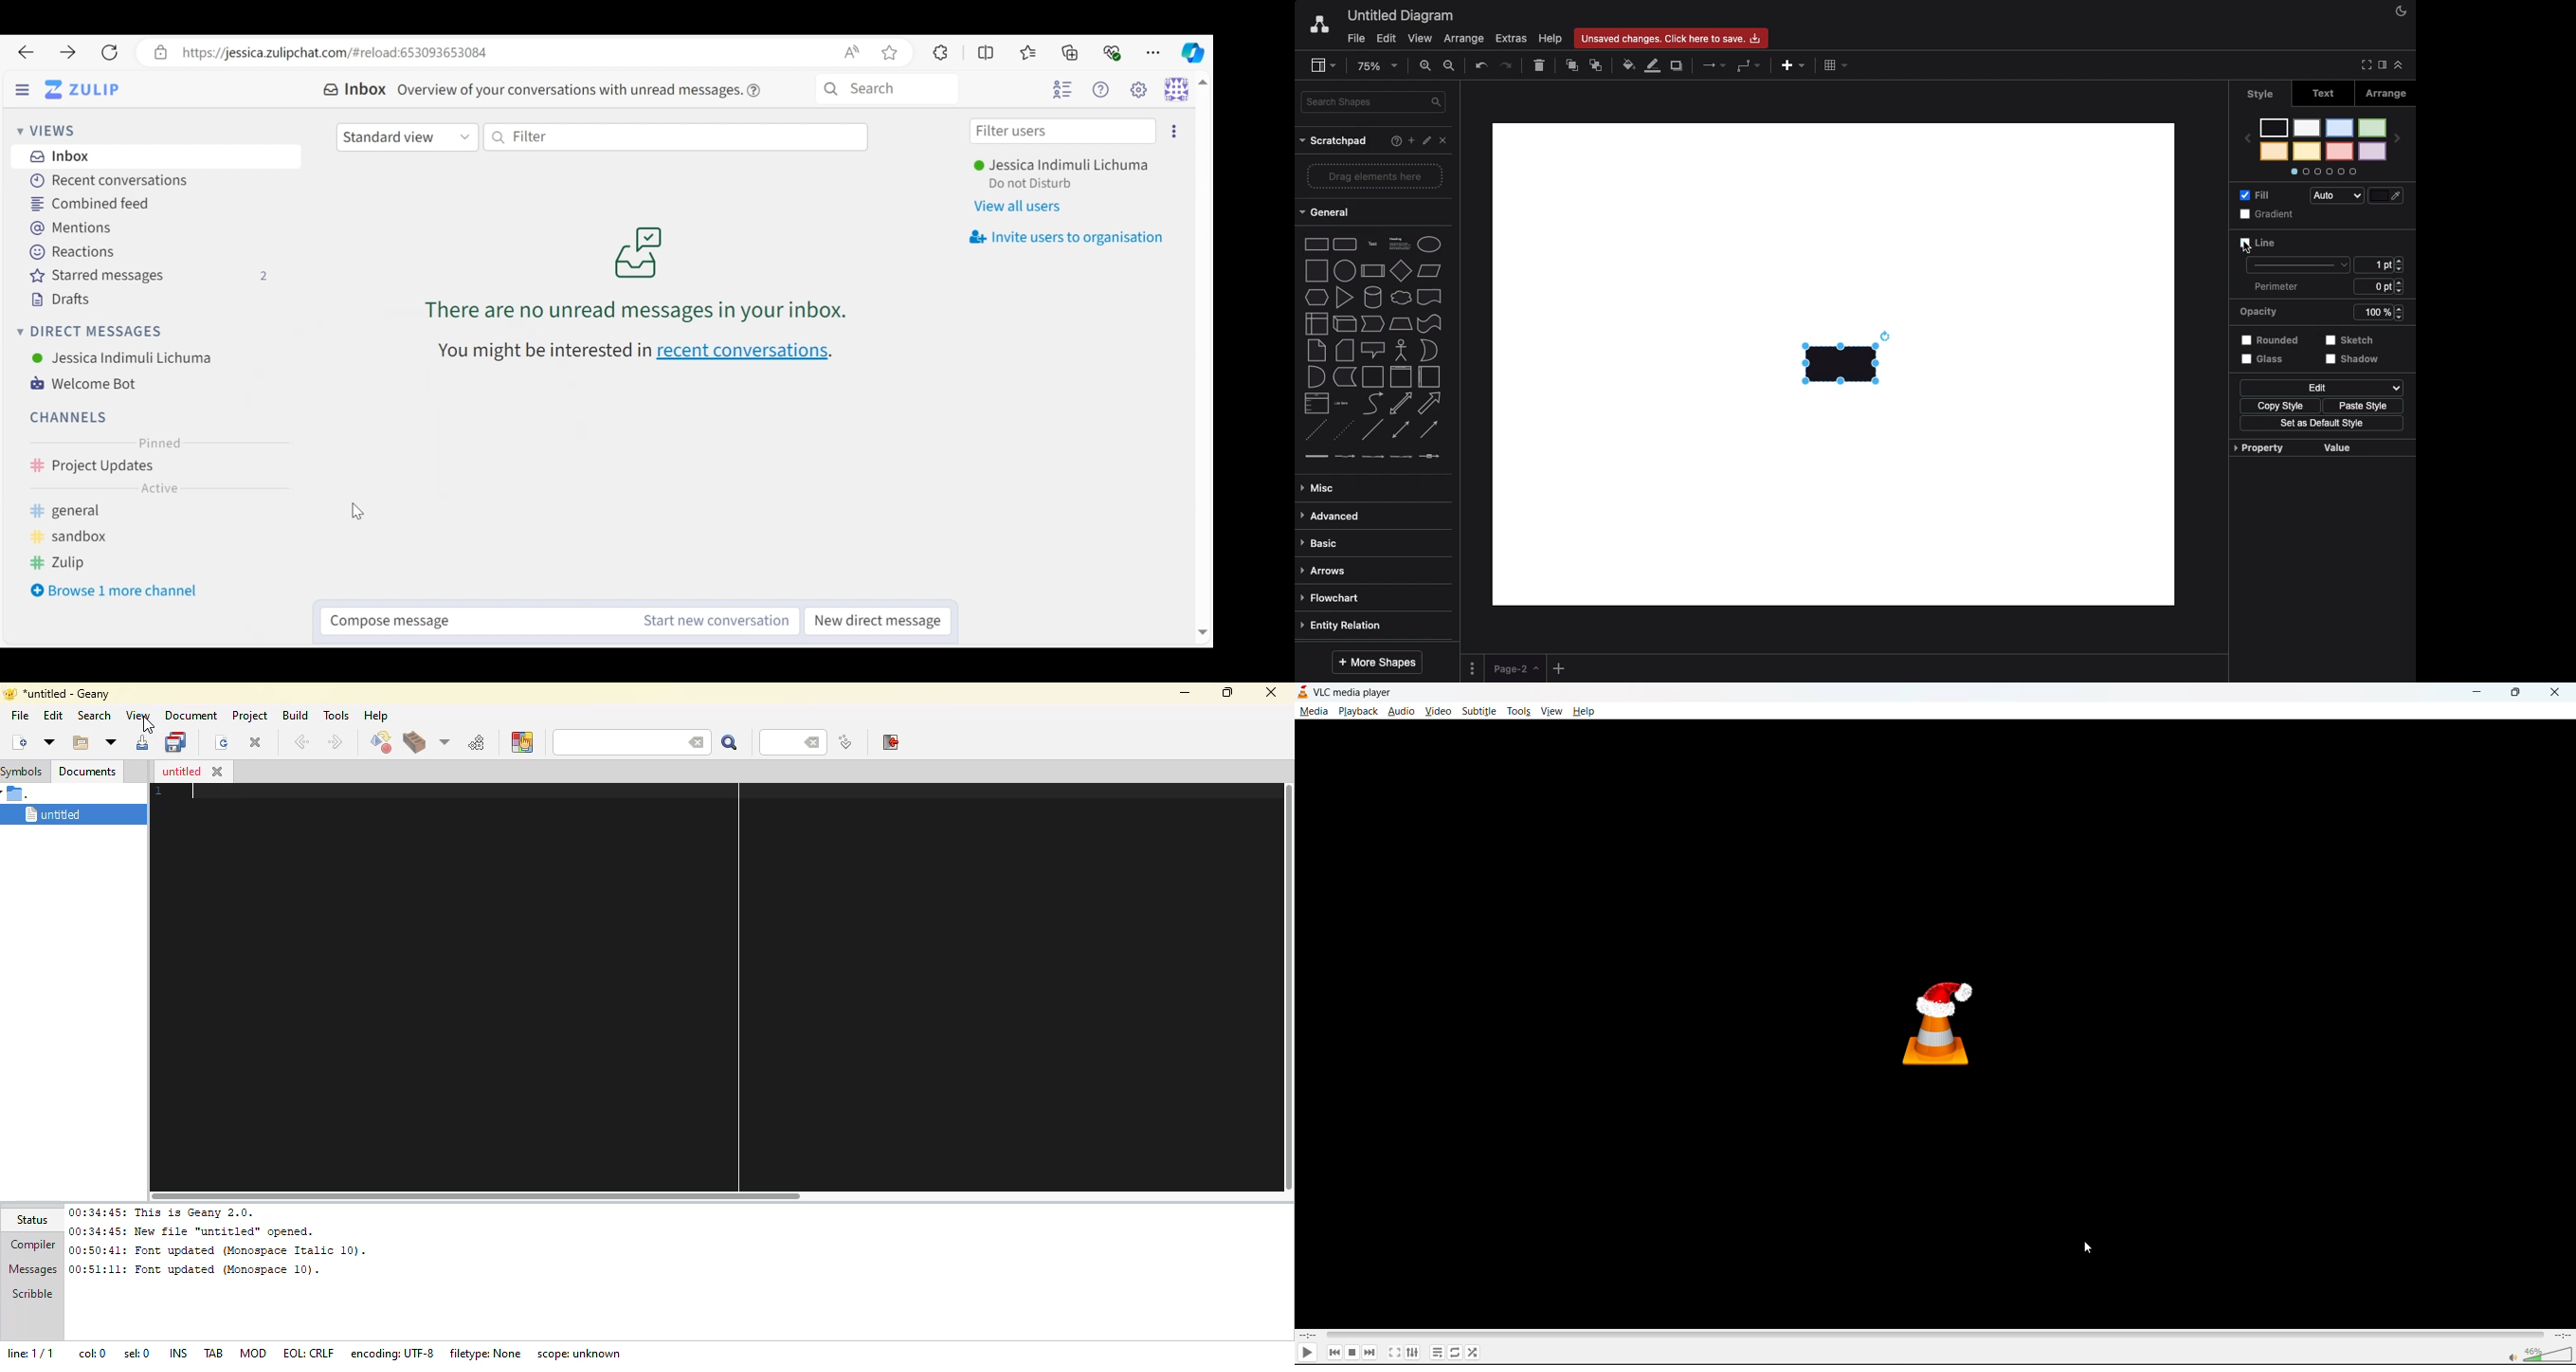 This screenshot has height=1372, width=2576. Describe the element at coordinates (1453, 1352) in the screenshot. I see `loop` at that location.